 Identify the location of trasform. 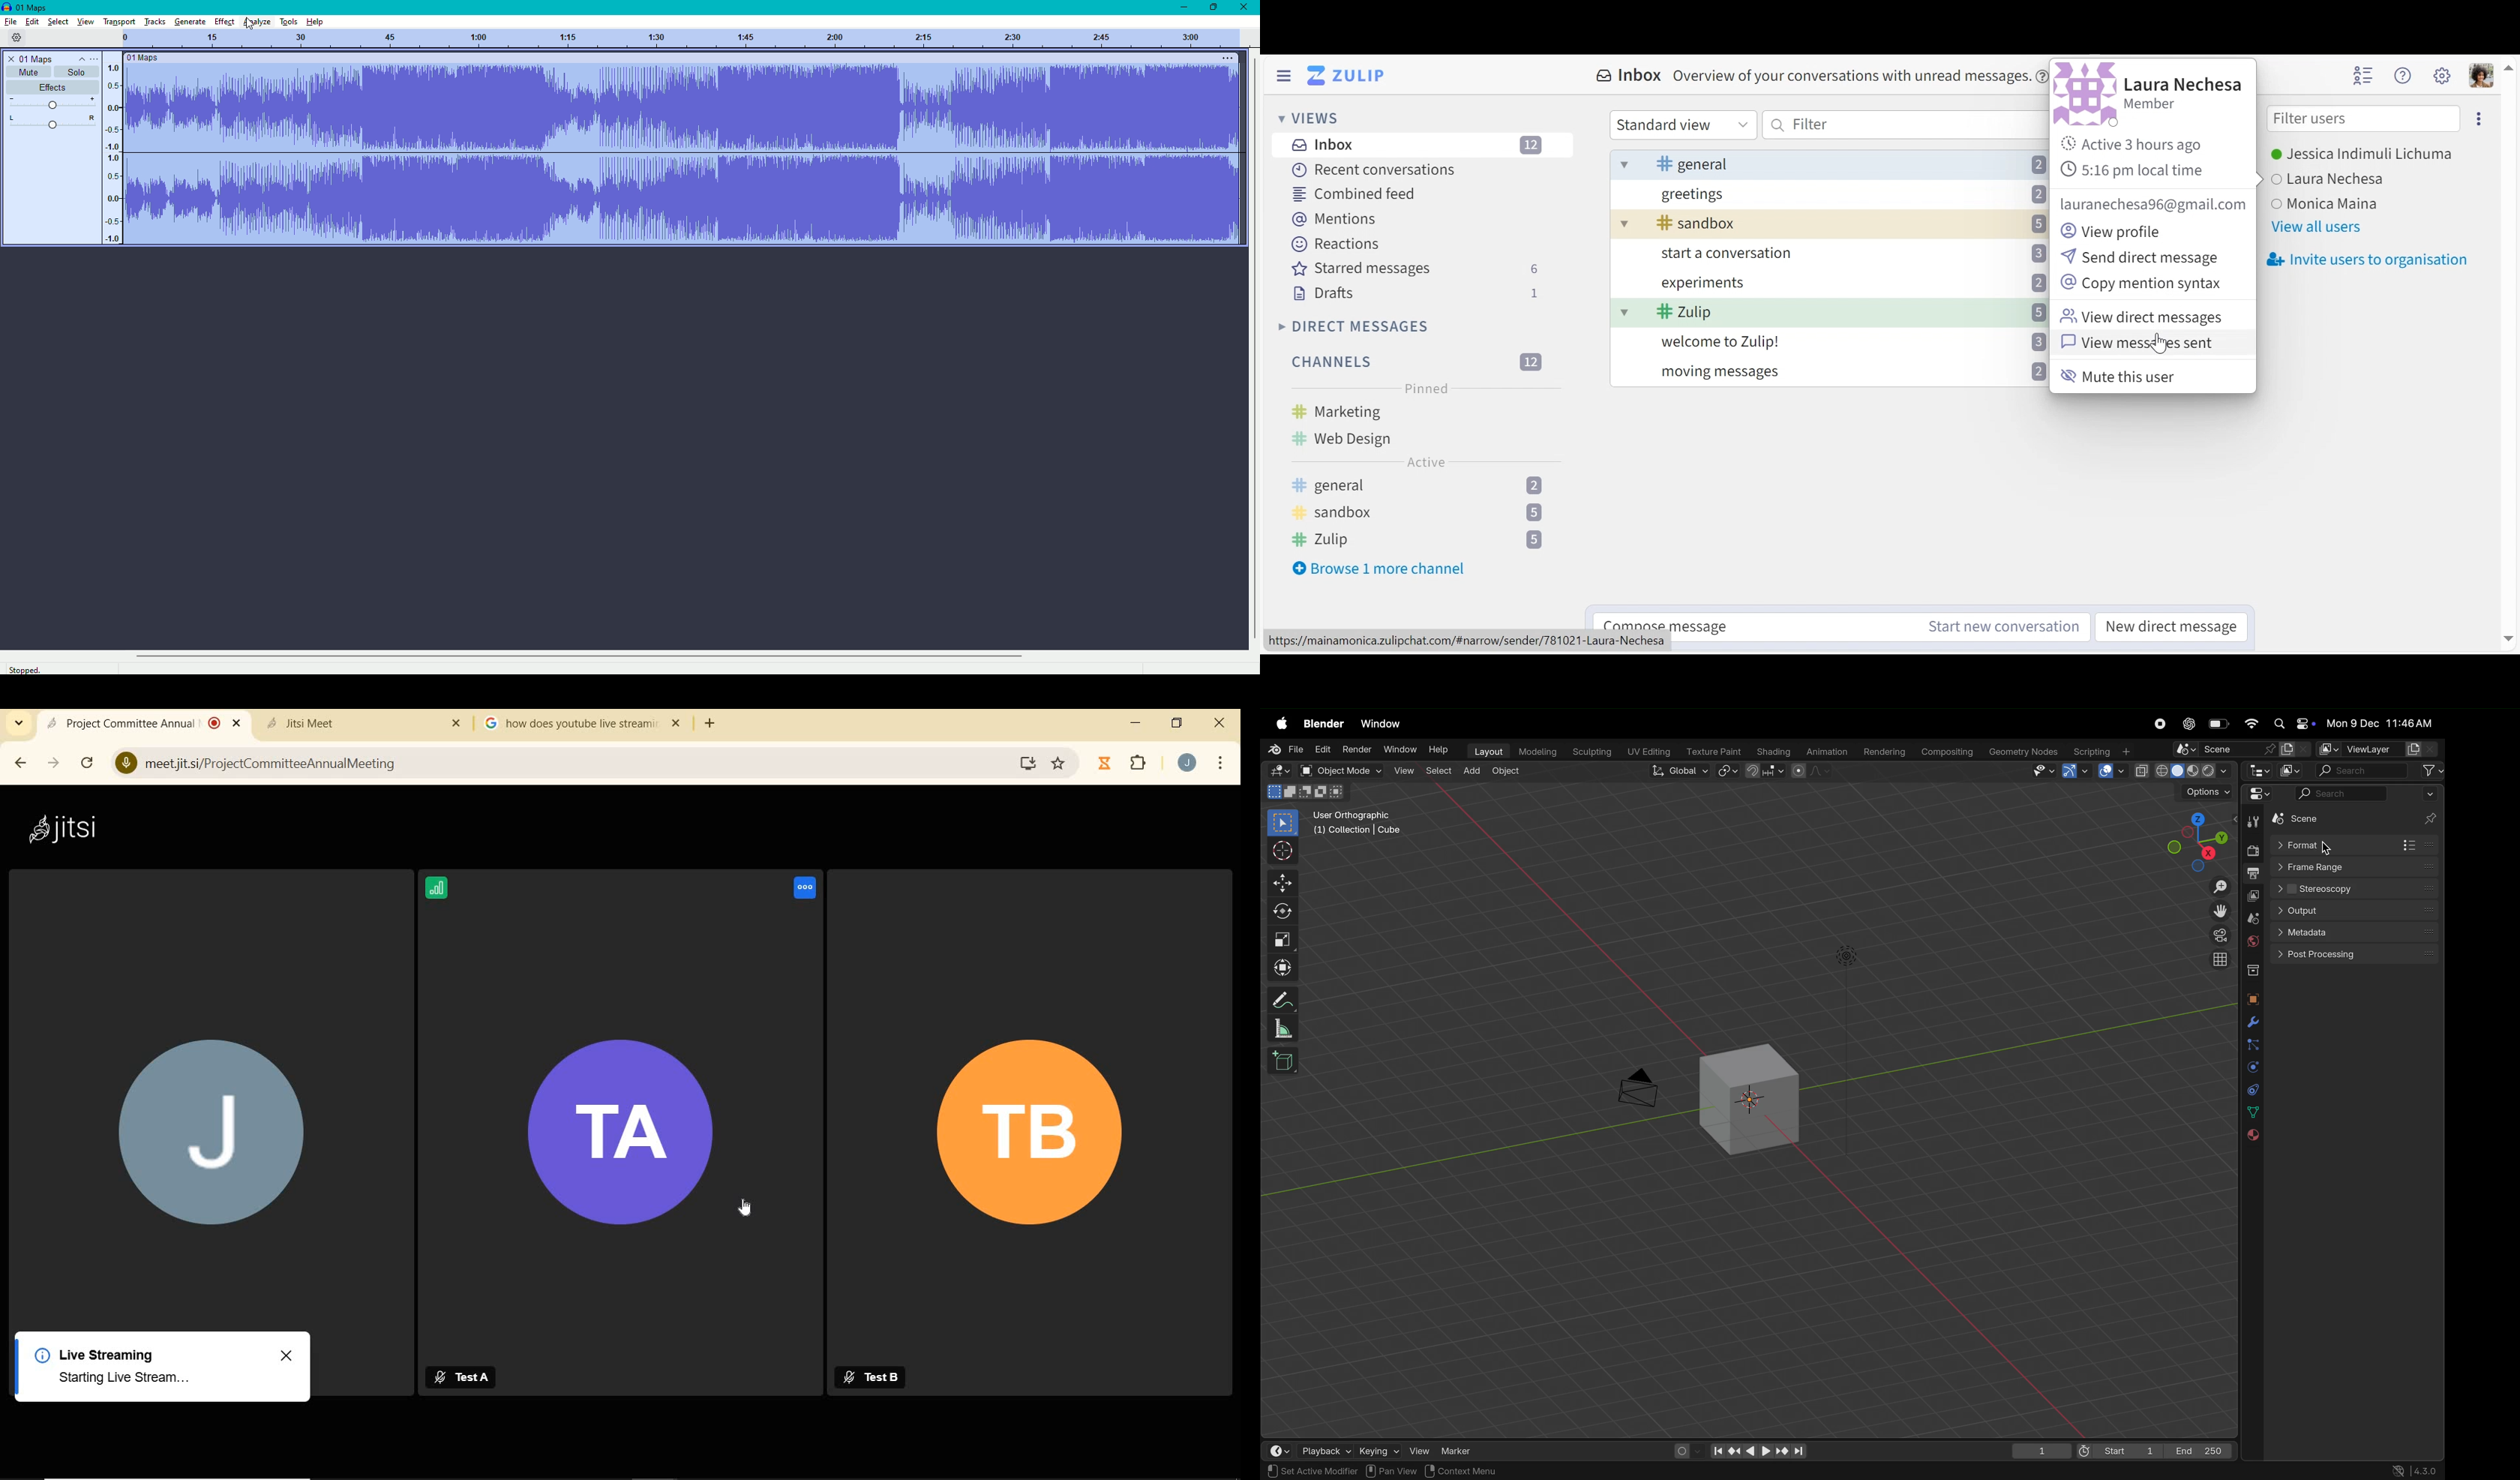
(1283, 967).